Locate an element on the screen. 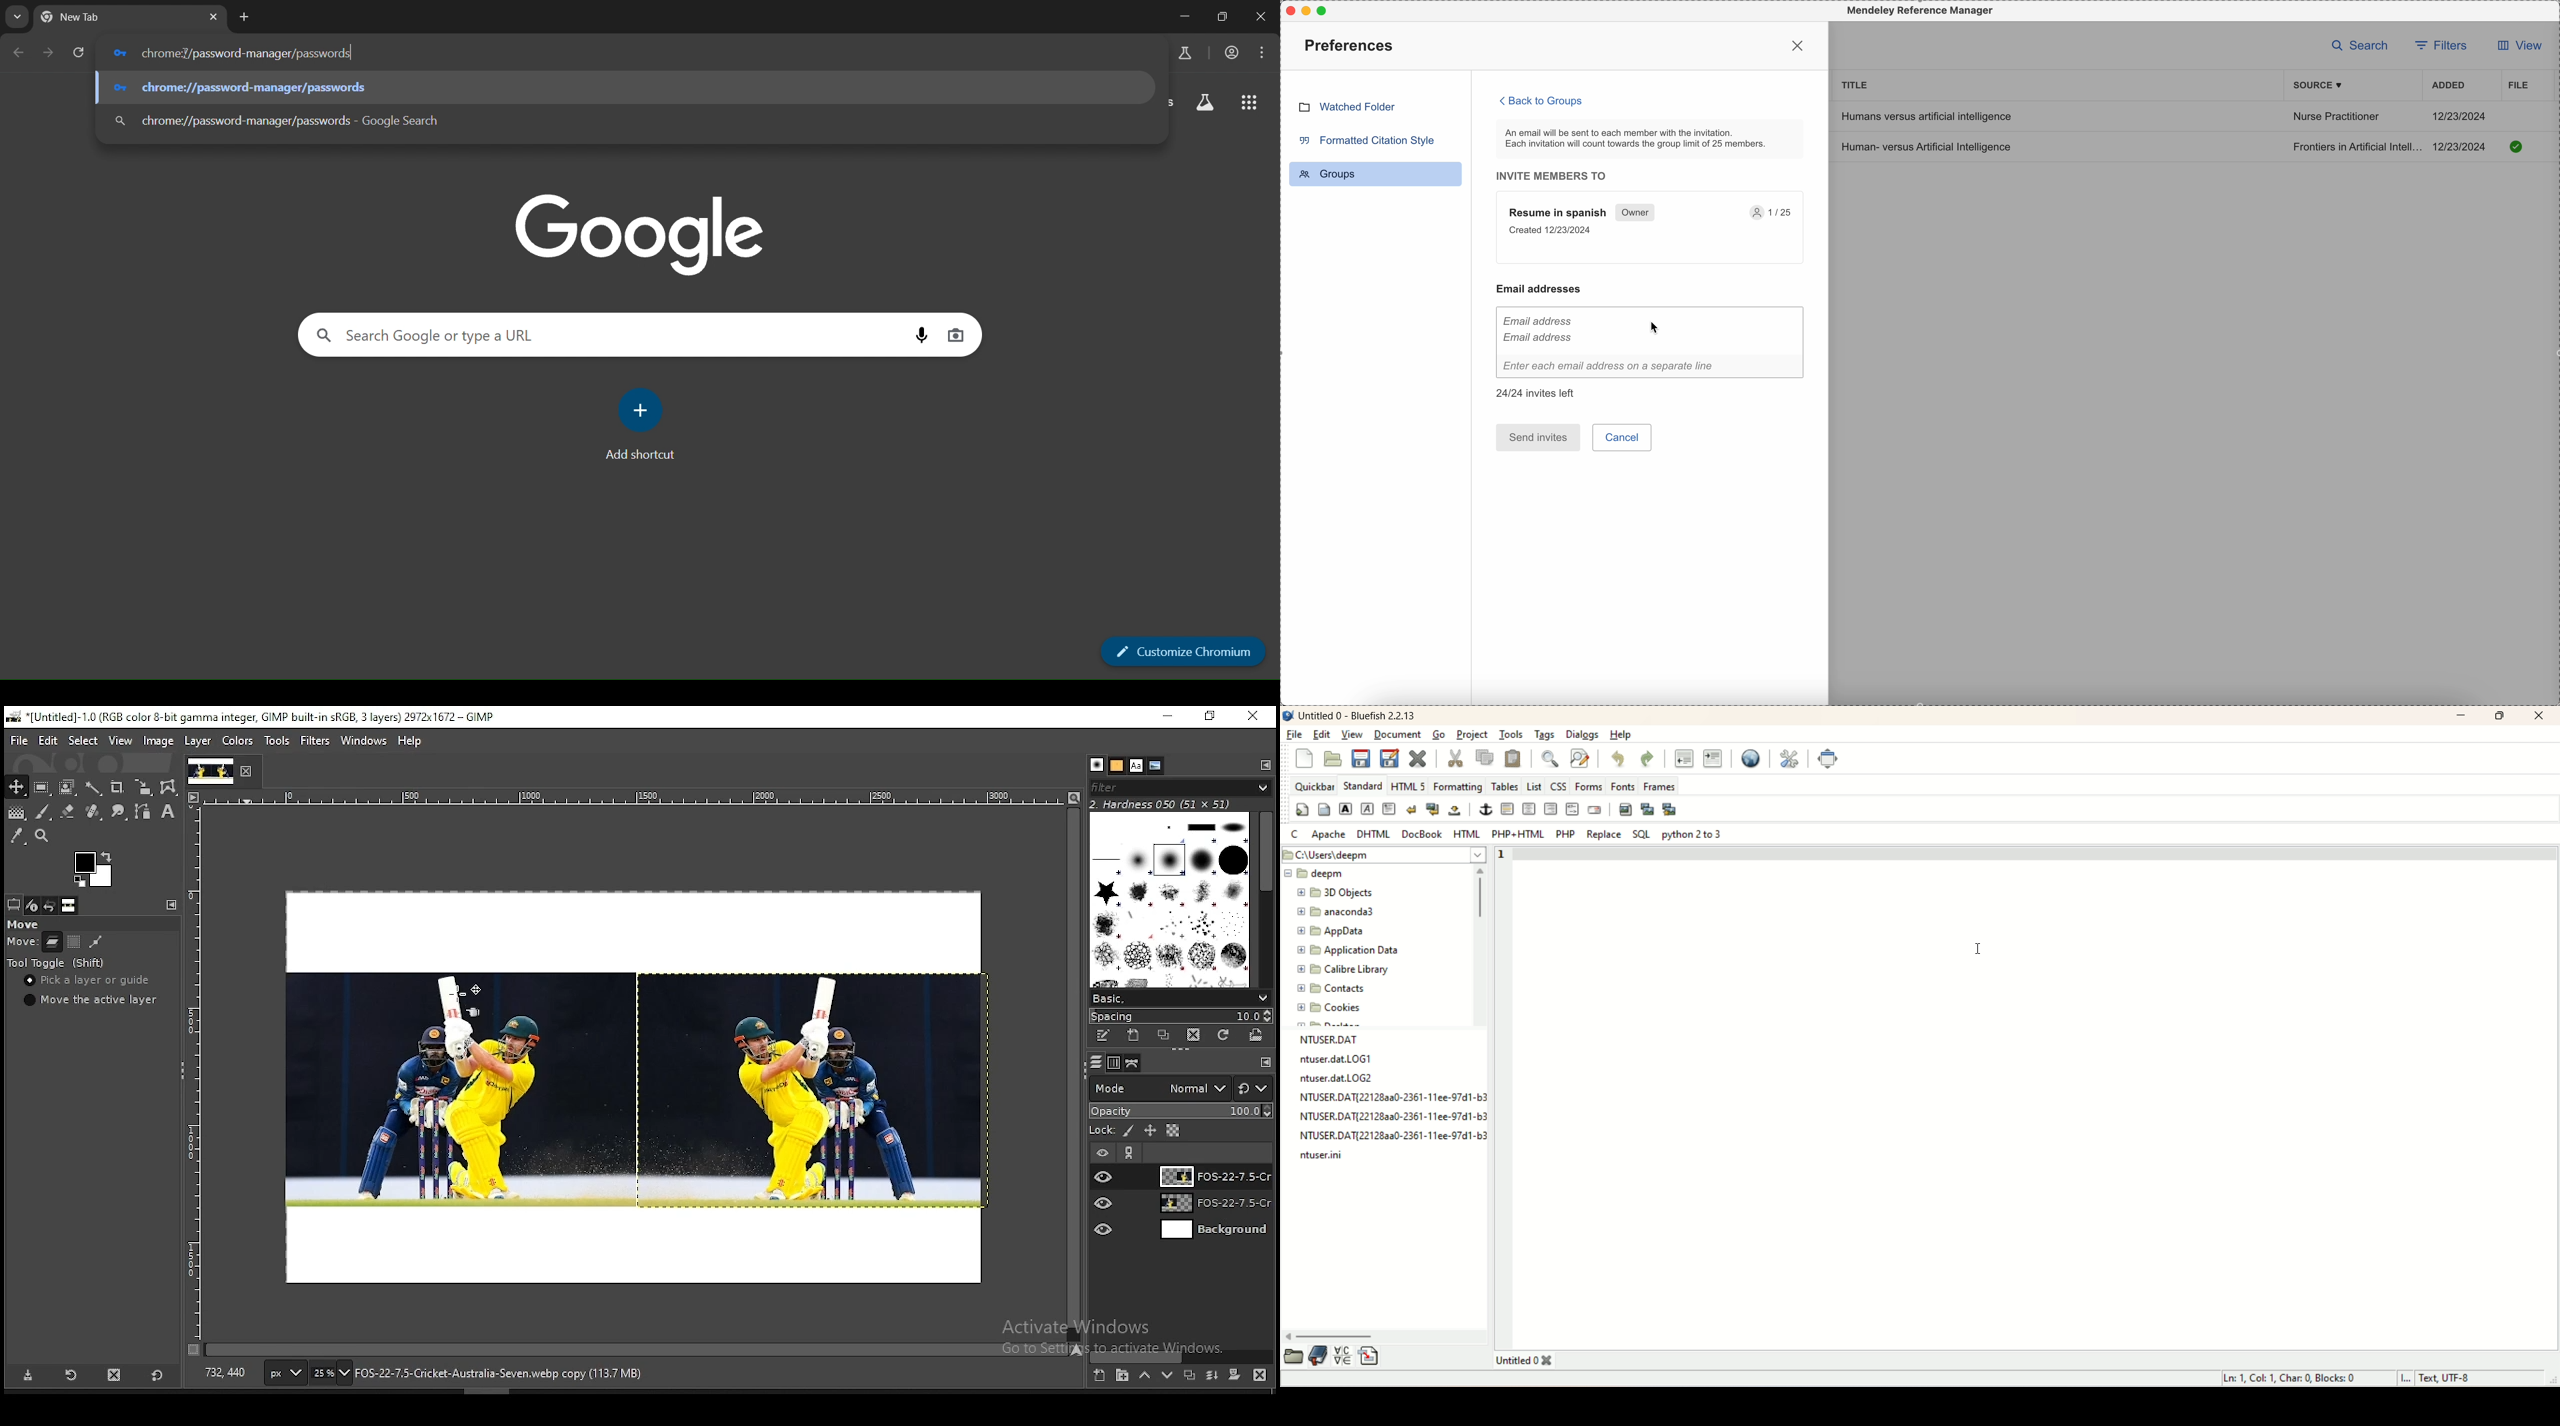 This screenshot has height=1428, width=2576. open brush as image is located at coordinates (1258, 1035).